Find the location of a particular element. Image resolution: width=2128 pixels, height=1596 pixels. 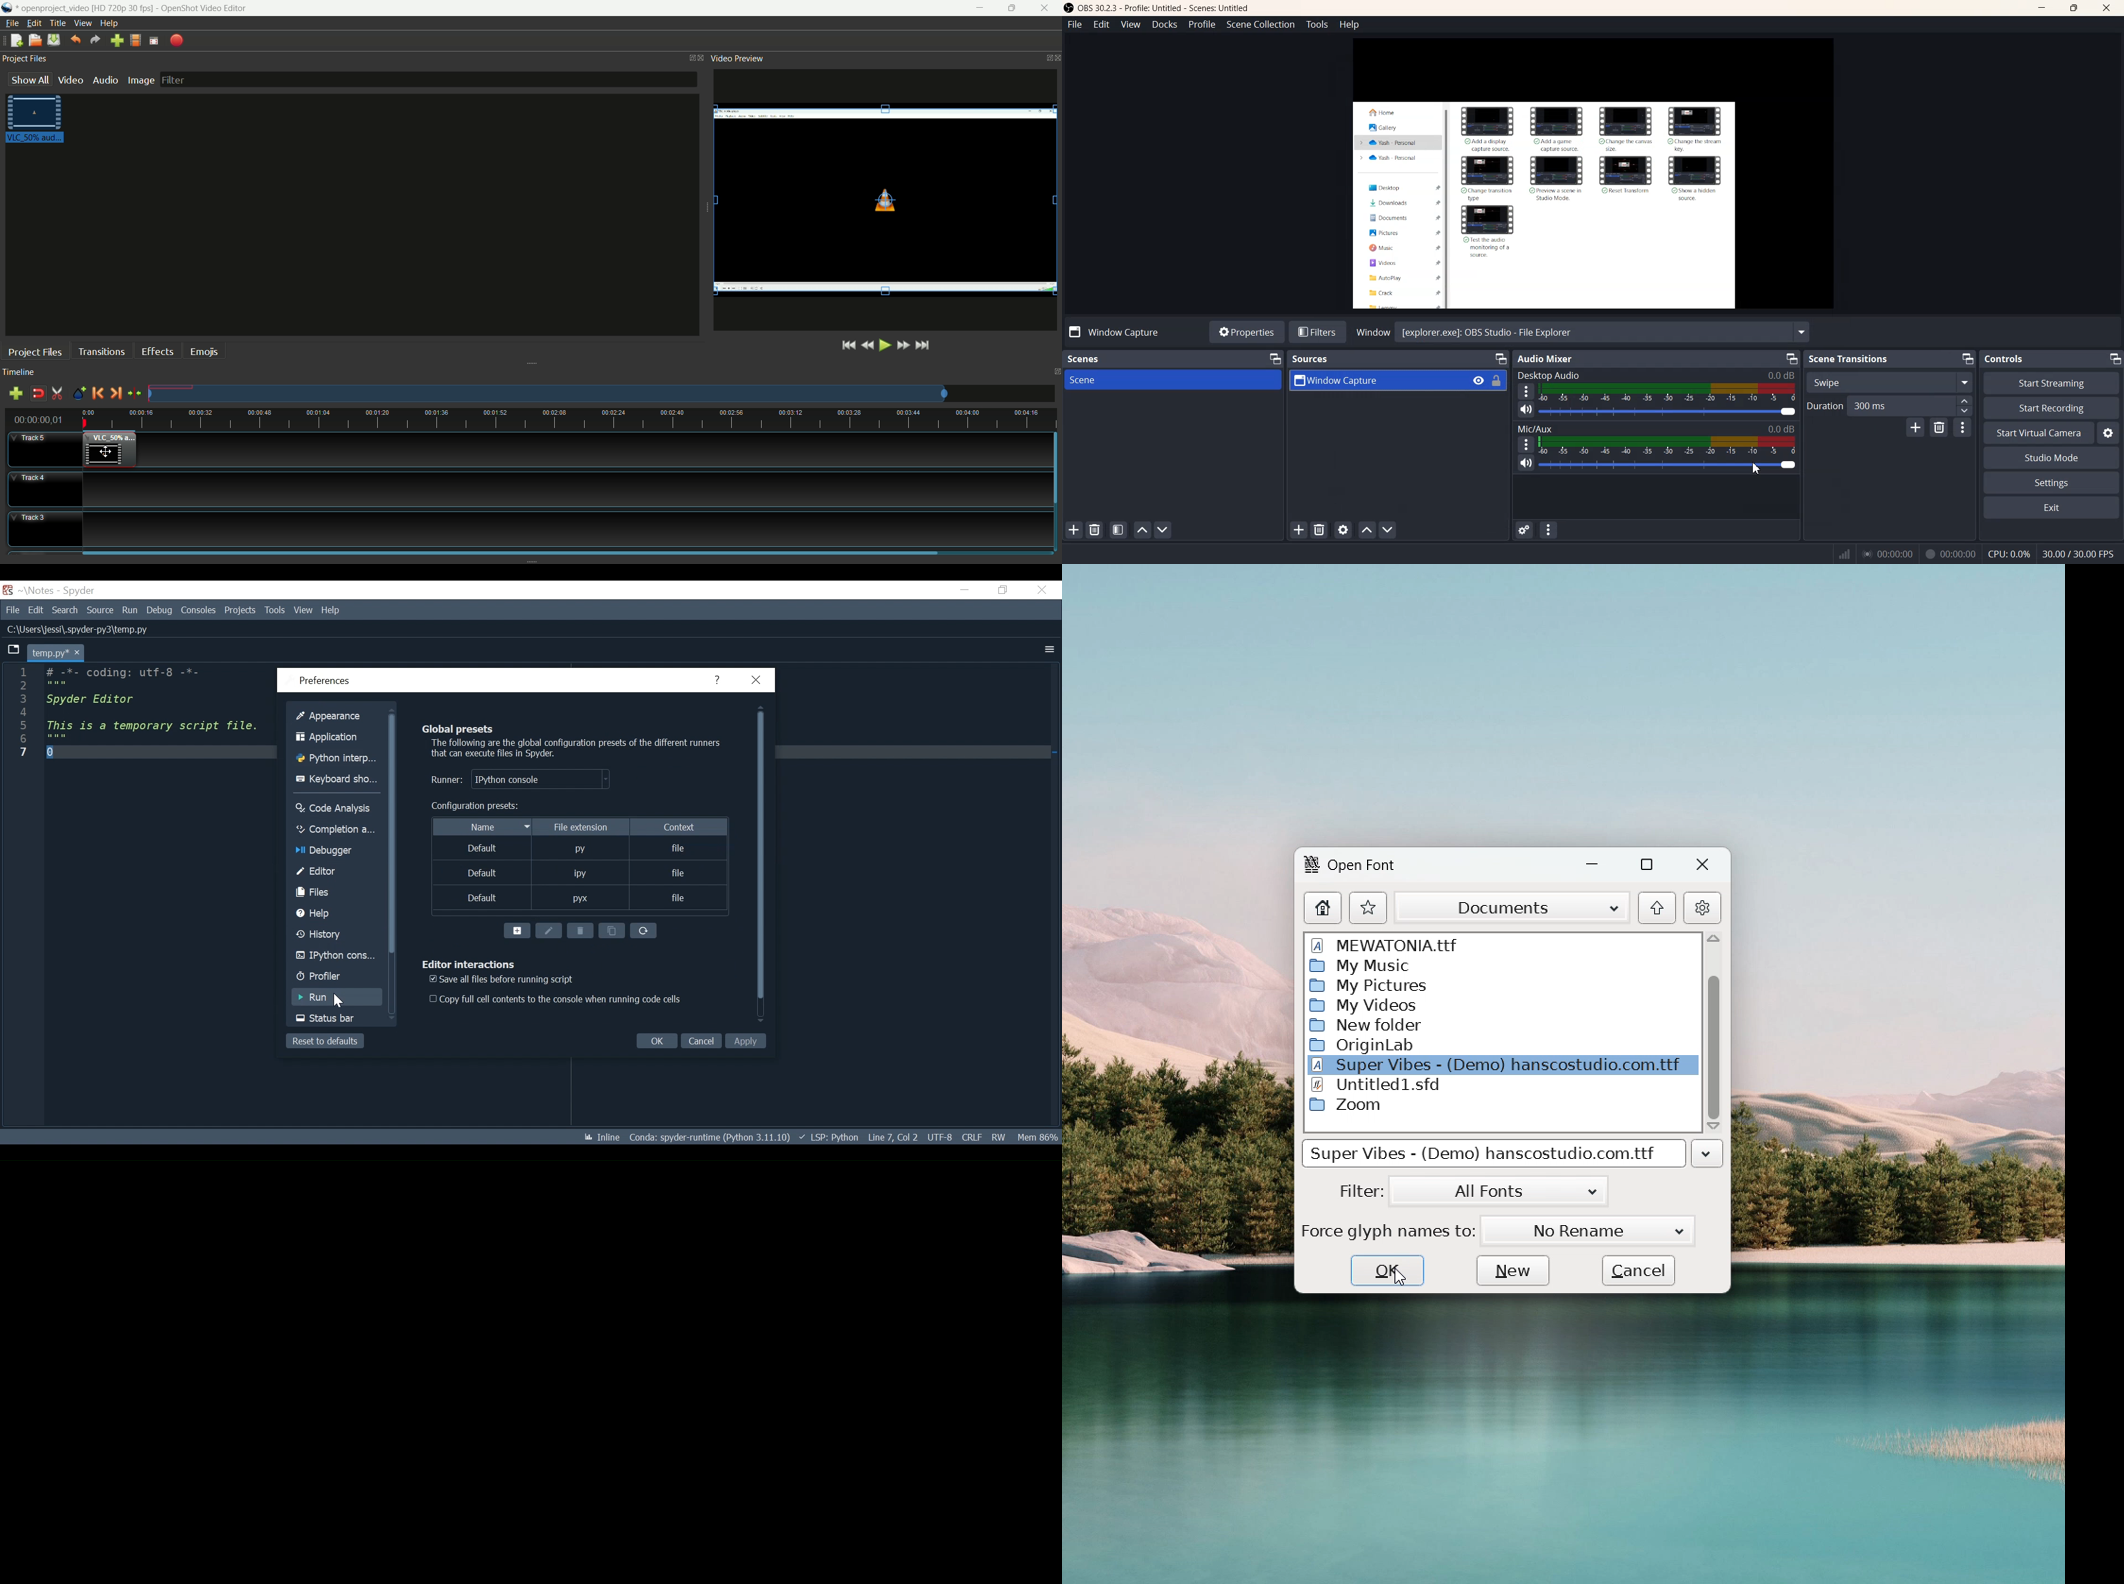

 is located at coordinates (716, 682).